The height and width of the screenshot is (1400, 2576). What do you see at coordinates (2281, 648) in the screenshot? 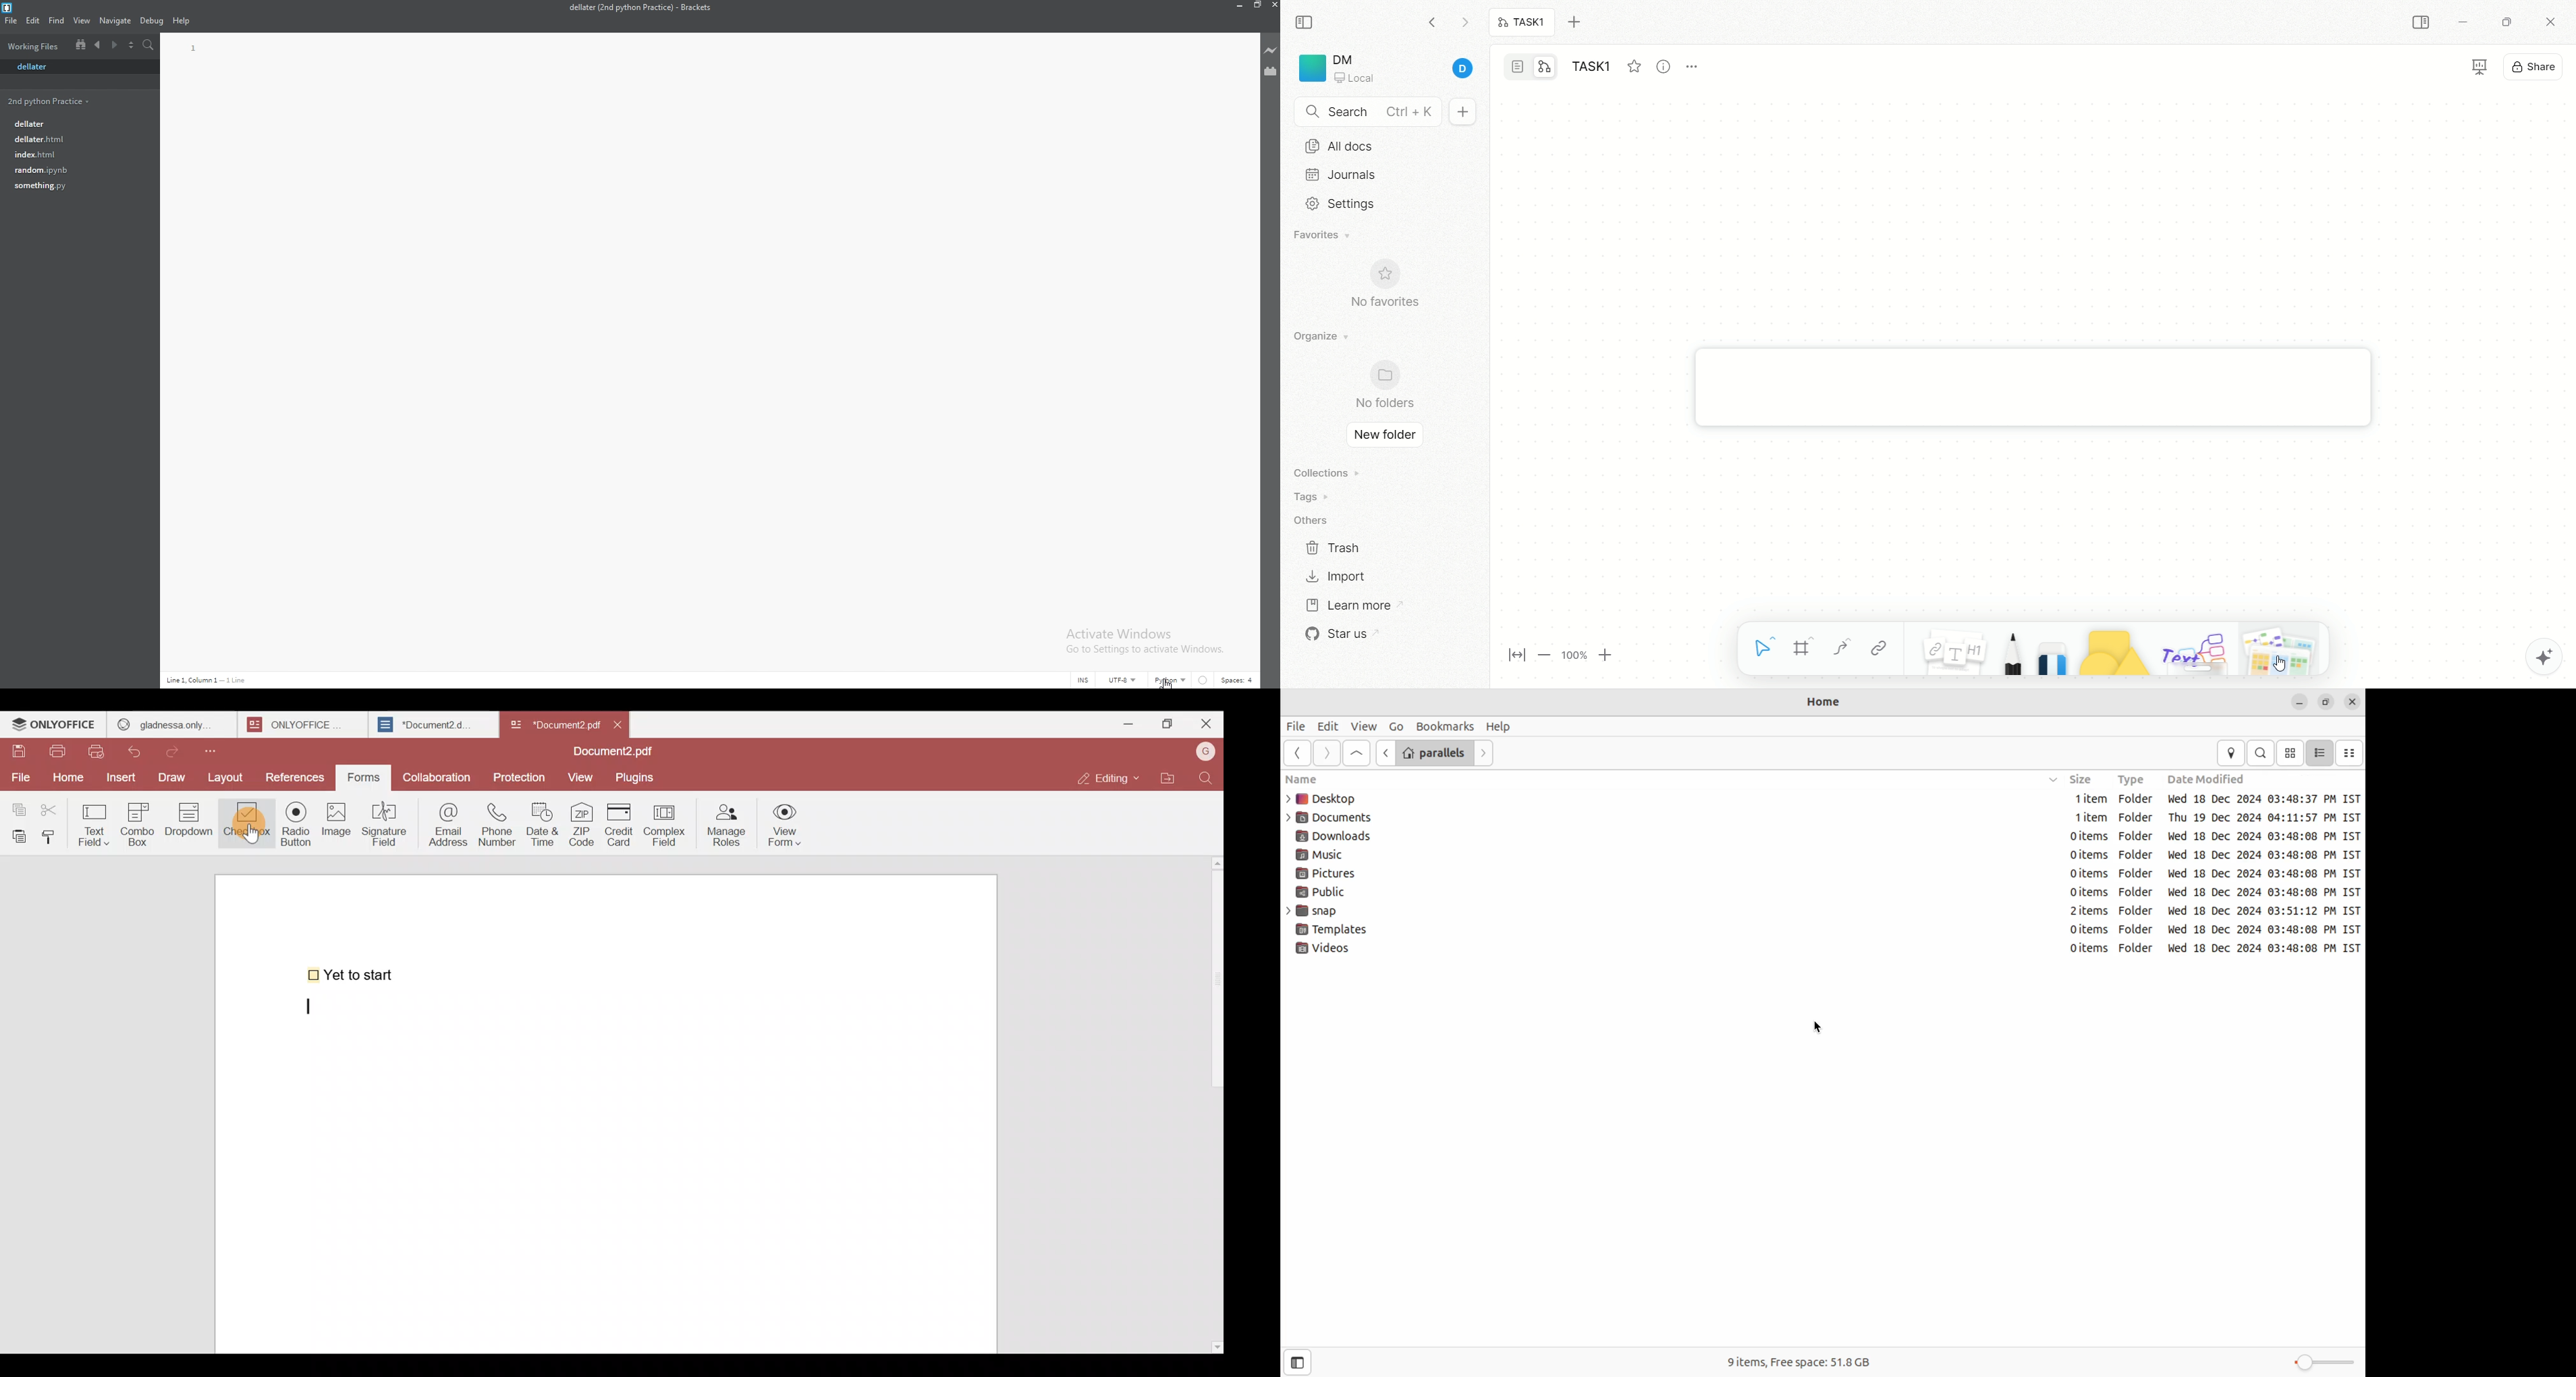
I see `Templates` at bounding box center [2281, 648].